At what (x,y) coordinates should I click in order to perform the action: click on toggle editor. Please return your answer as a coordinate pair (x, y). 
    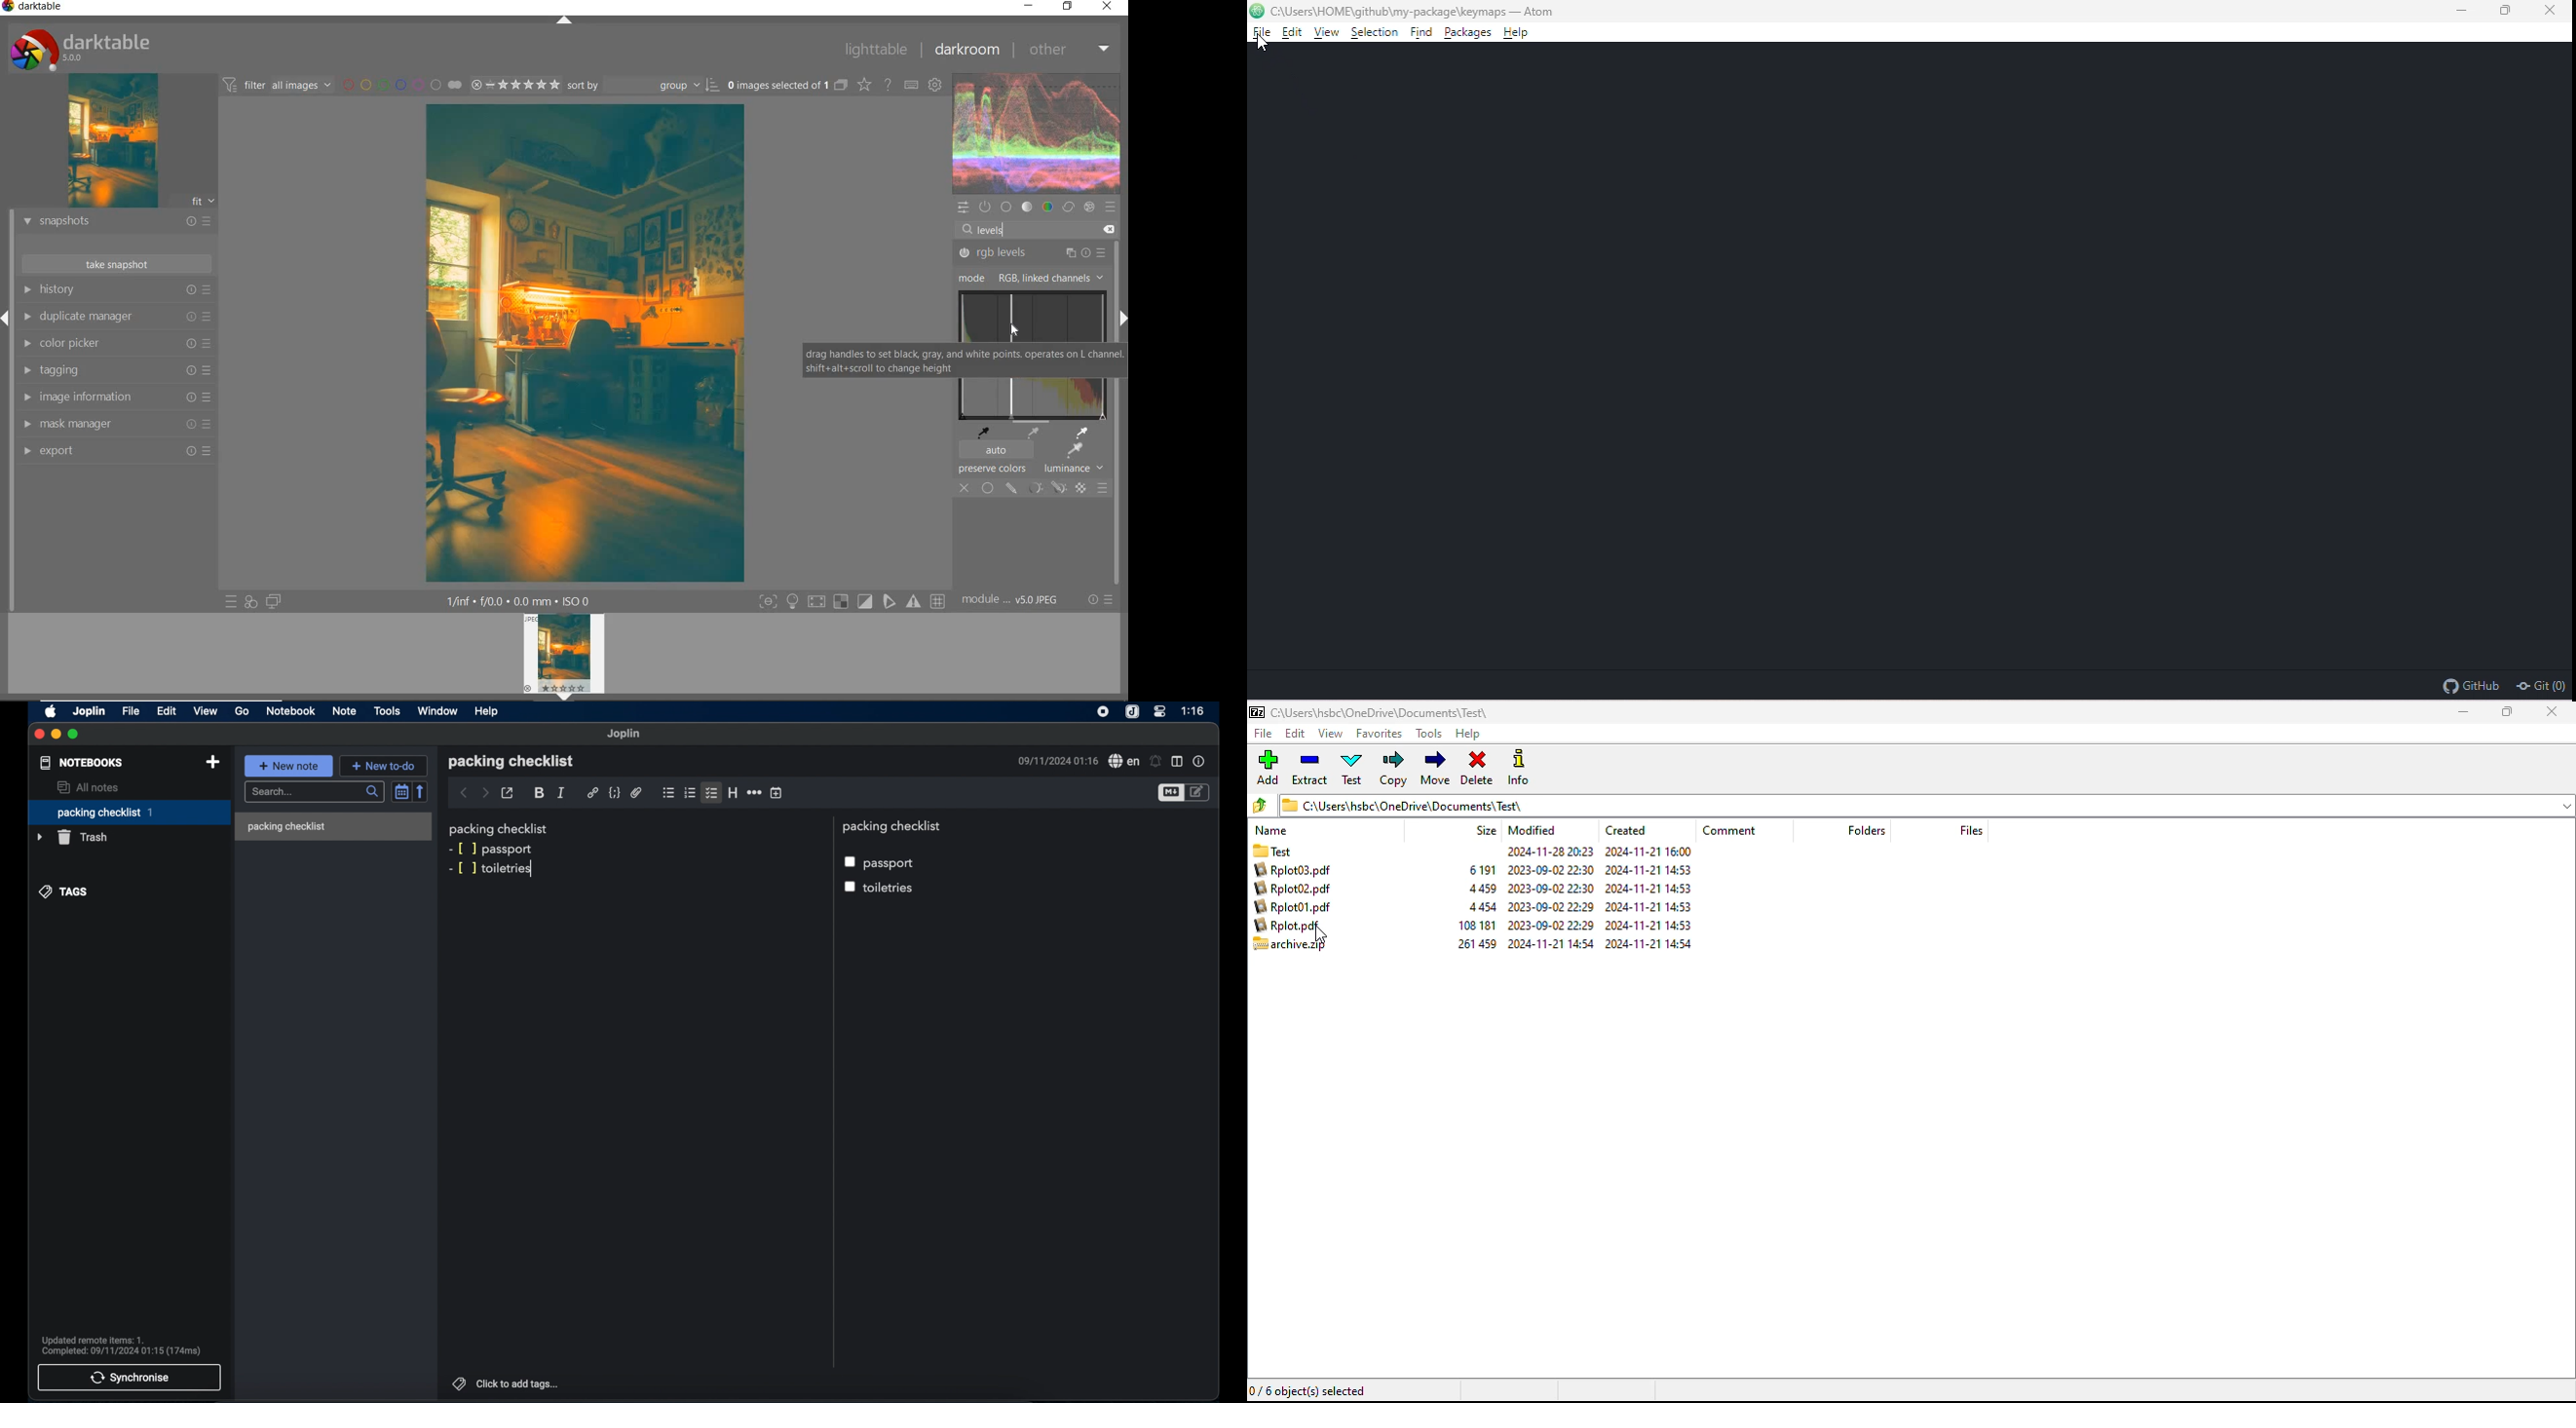
    Looking at the image, I should click on (1170, 793).